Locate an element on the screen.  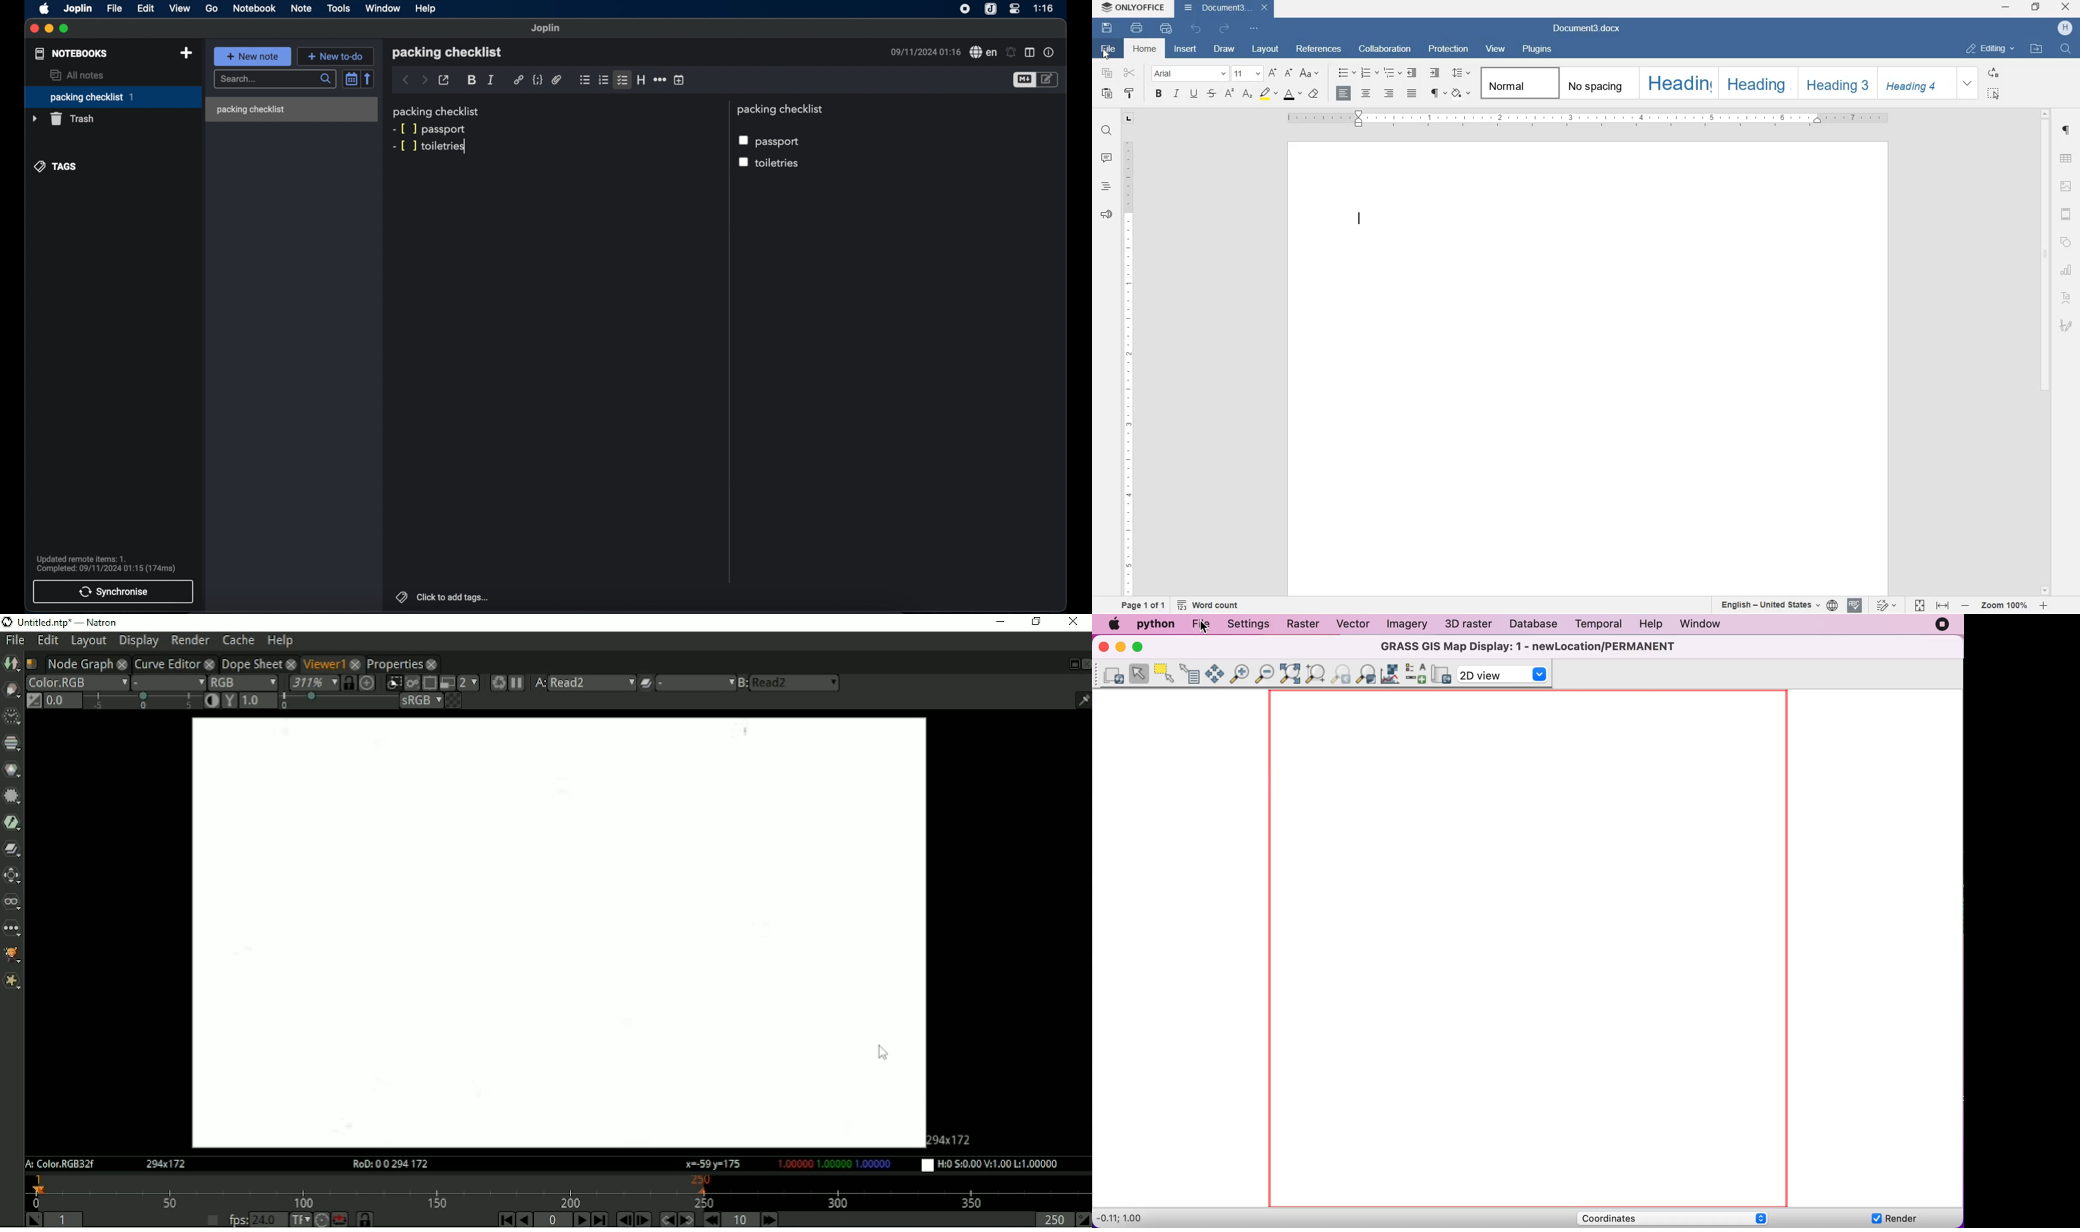
packing checklist is located at coordinates (437, 111).